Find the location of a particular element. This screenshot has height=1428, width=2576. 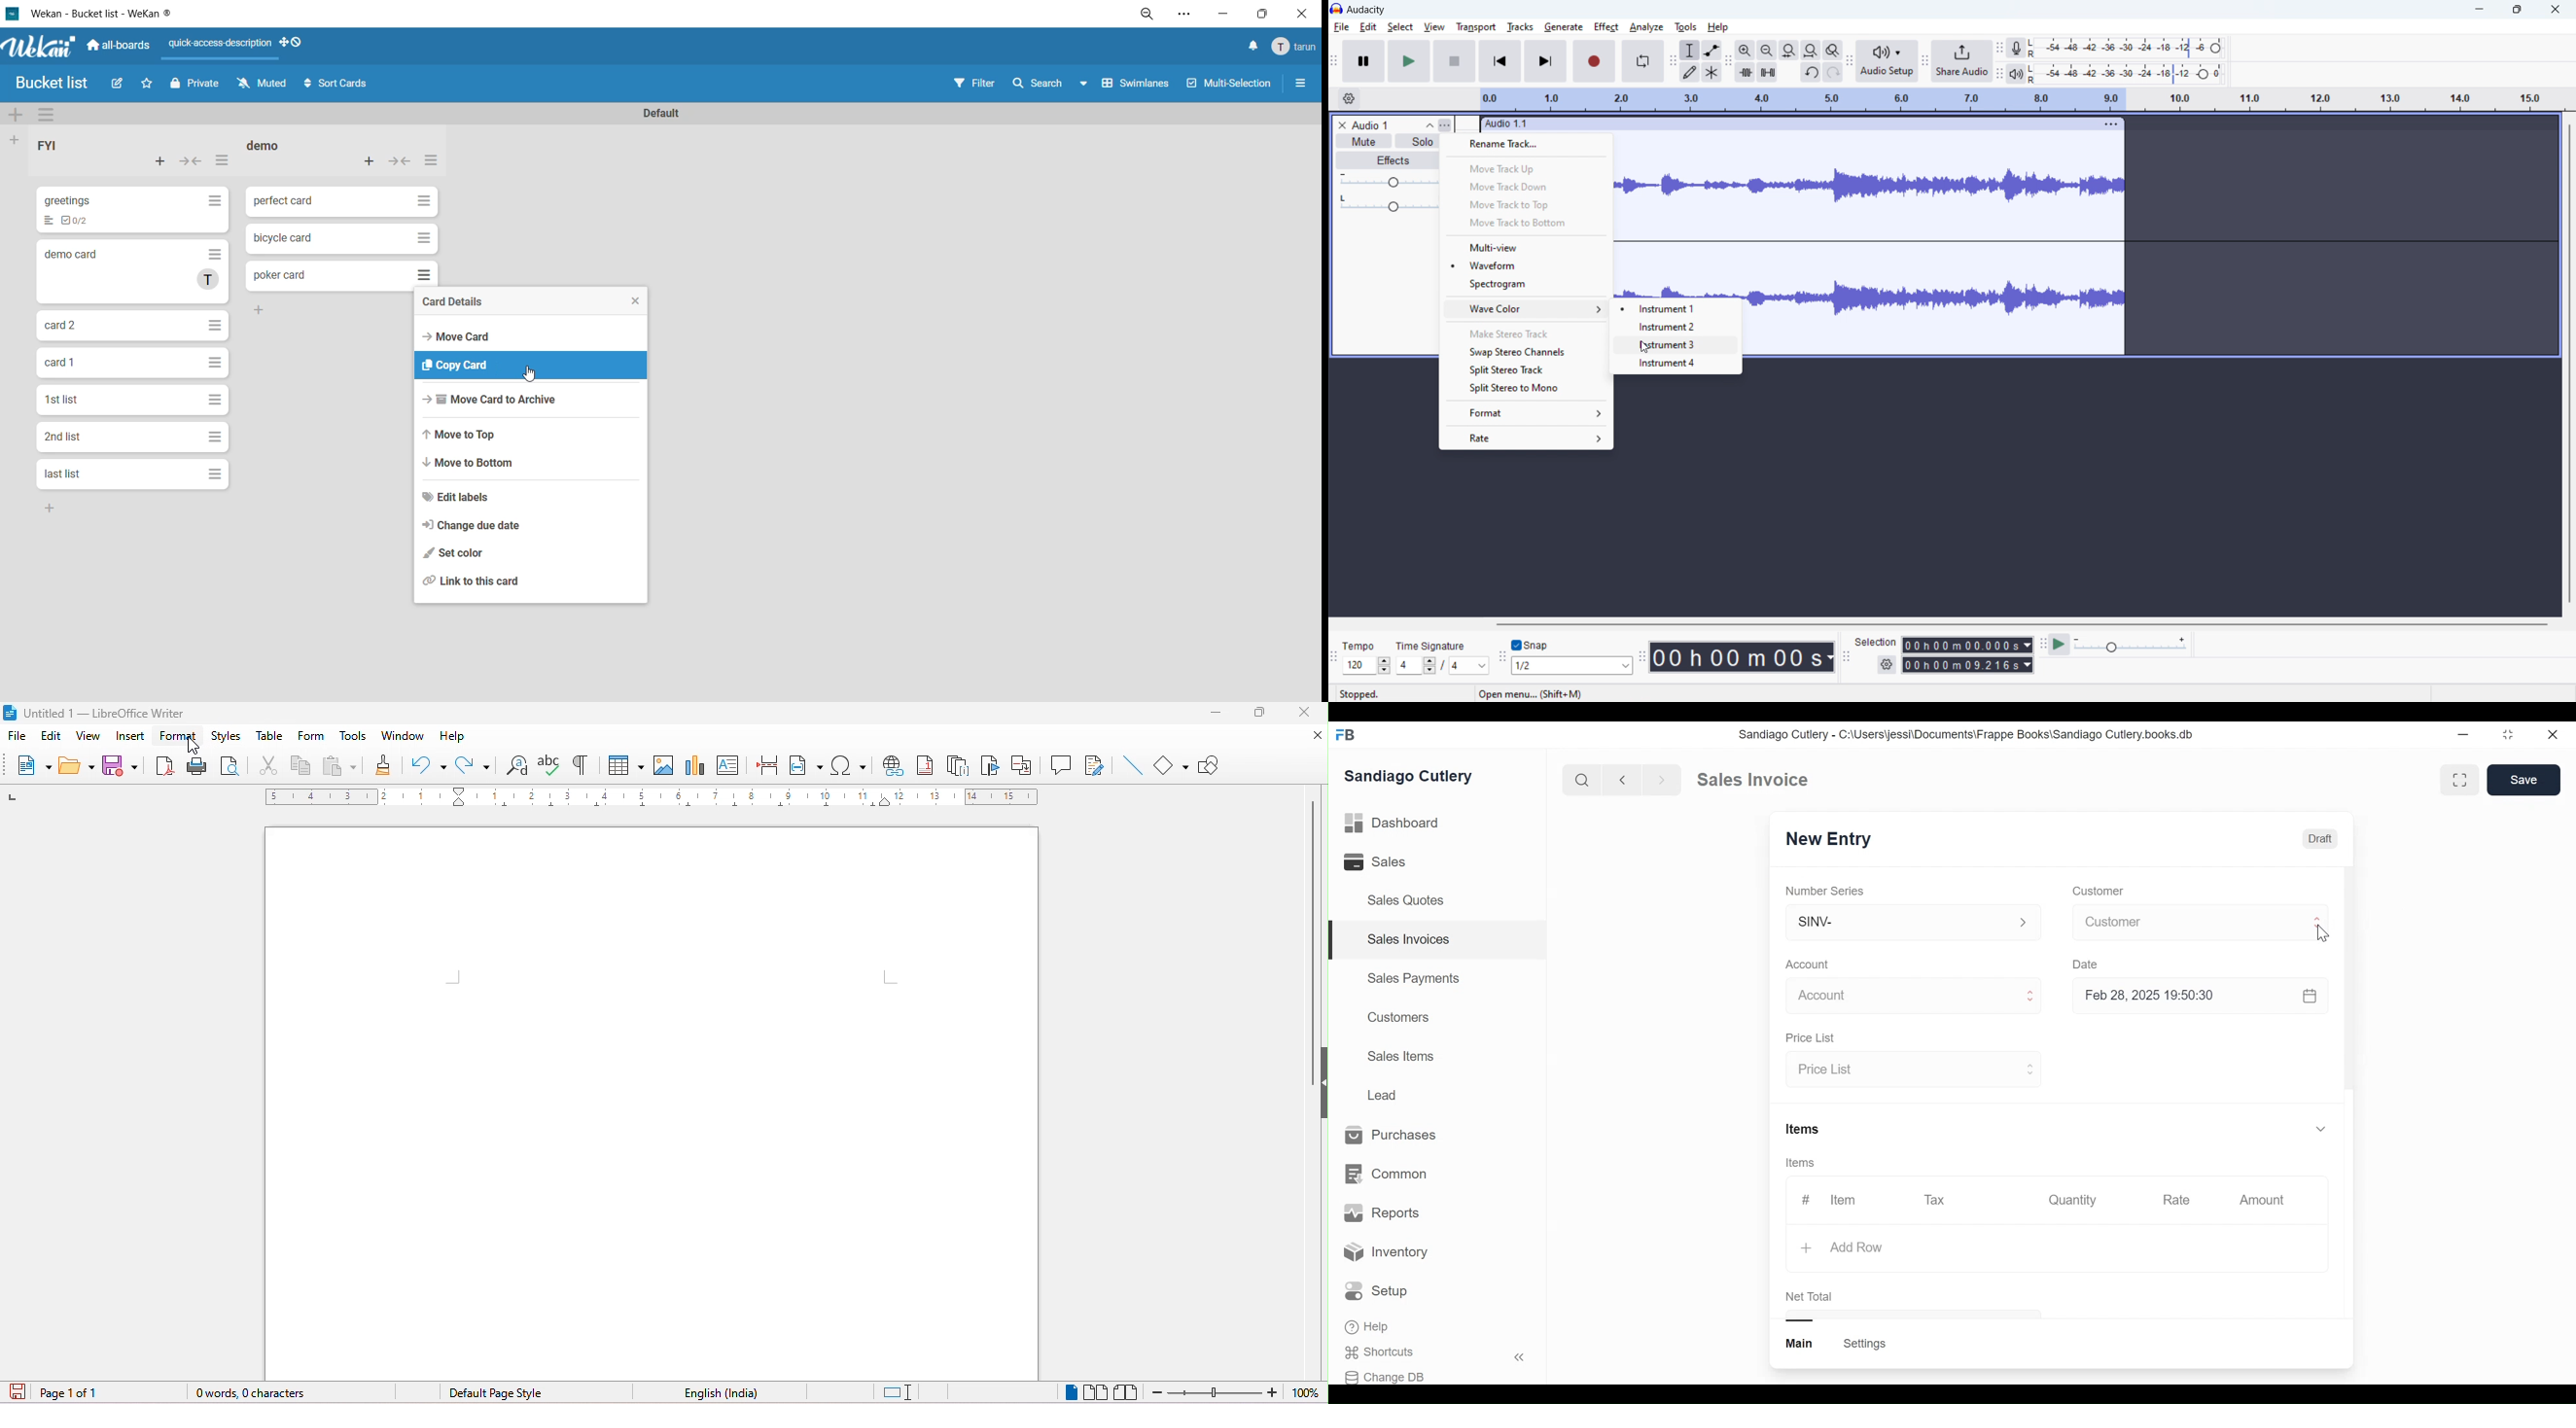

Tax is located at coordinates (1936, 1199).